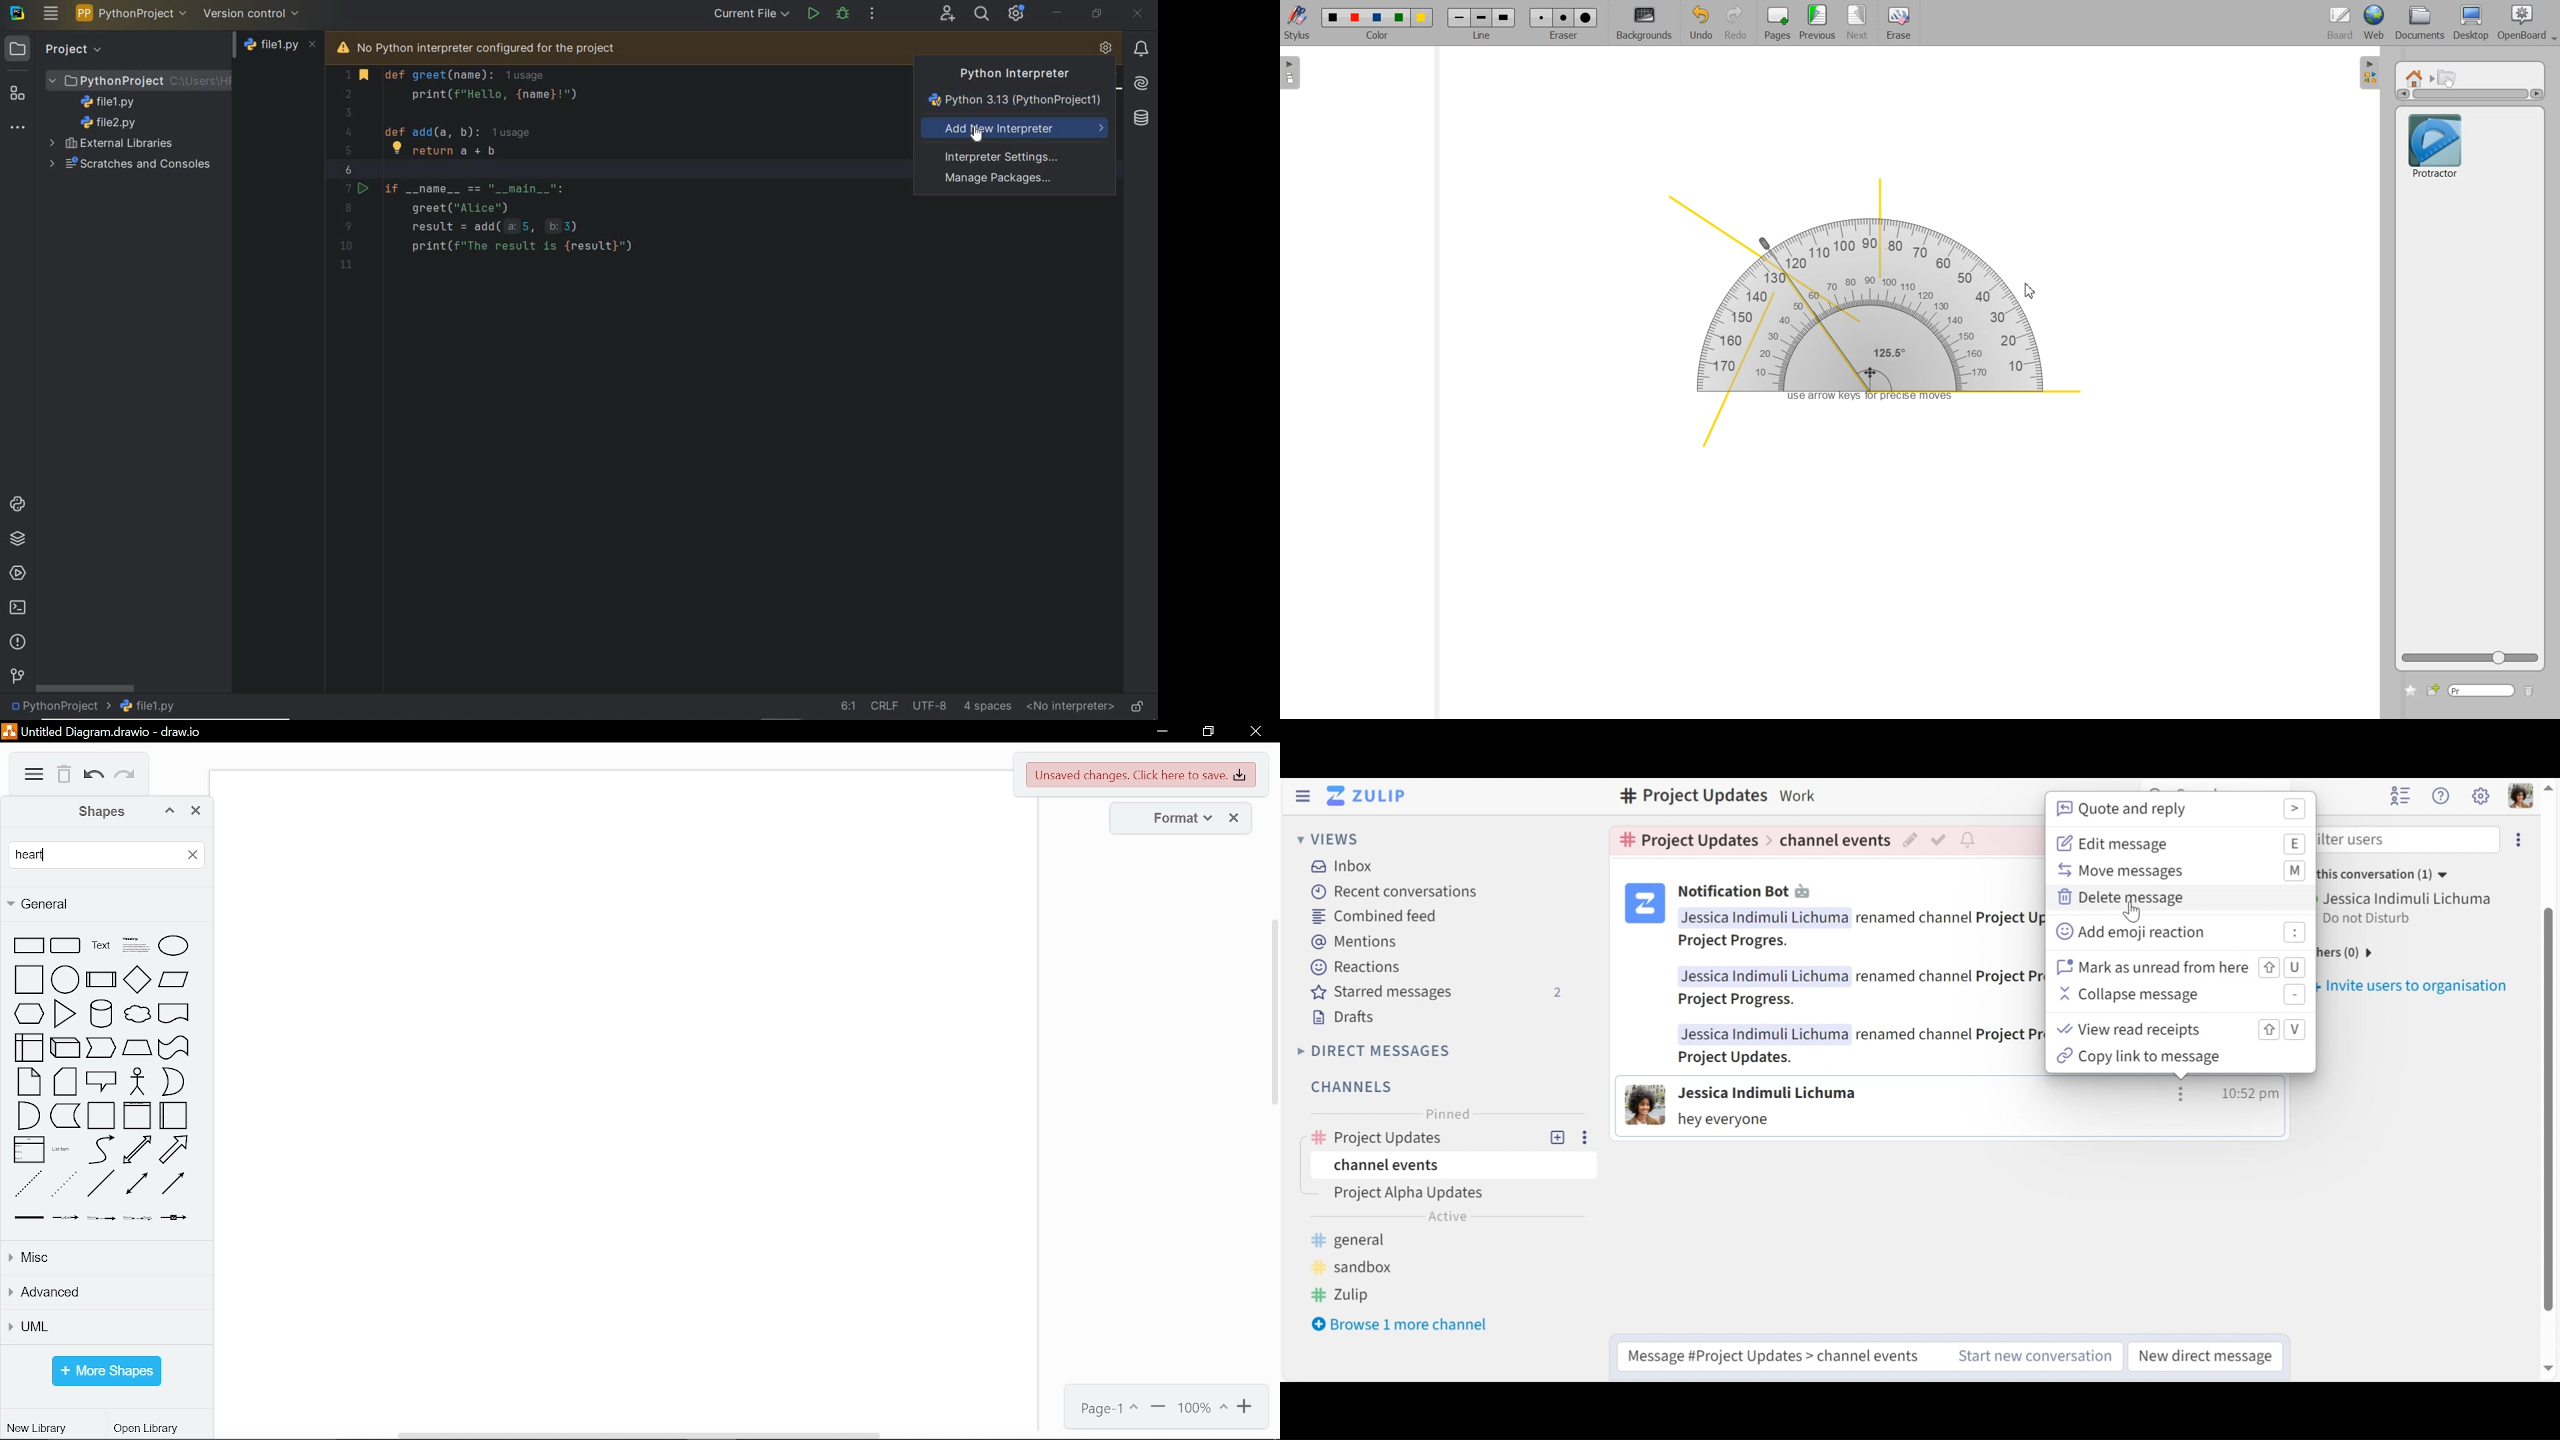  Describe the element at coordinates (17, 128) in the screenshot. I see `more tool windows` at that location.